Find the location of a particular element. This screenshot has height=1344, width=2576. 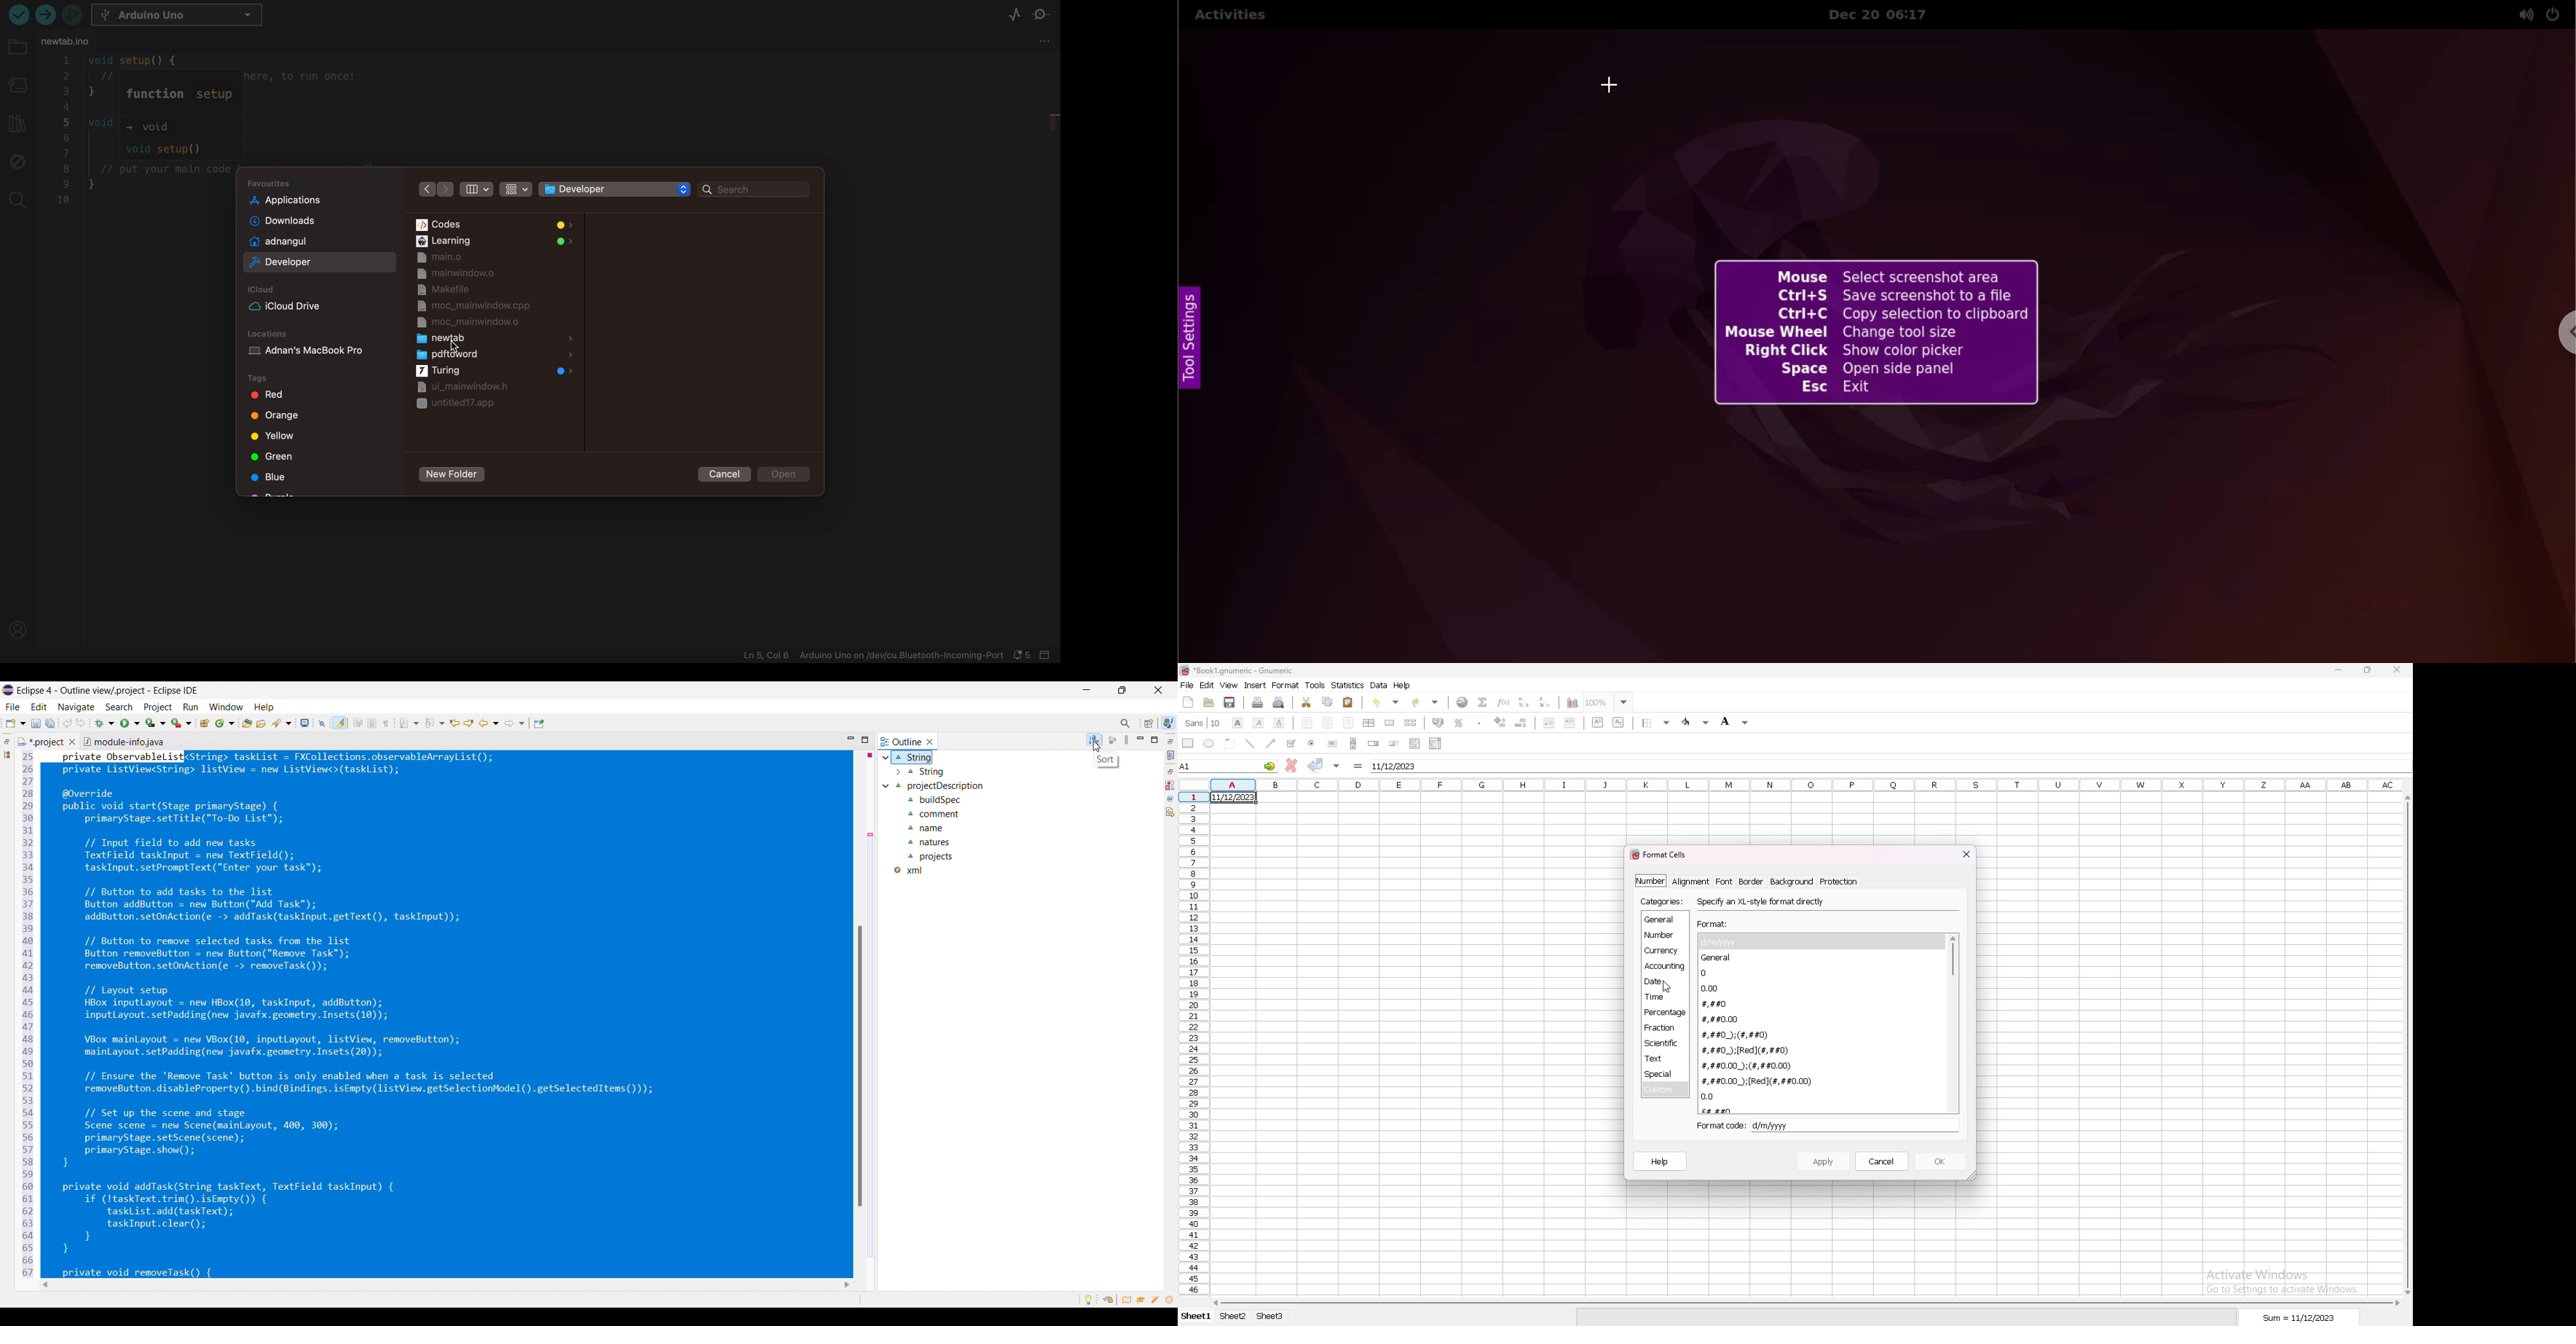

special is located at coordinates (1663, 1074).